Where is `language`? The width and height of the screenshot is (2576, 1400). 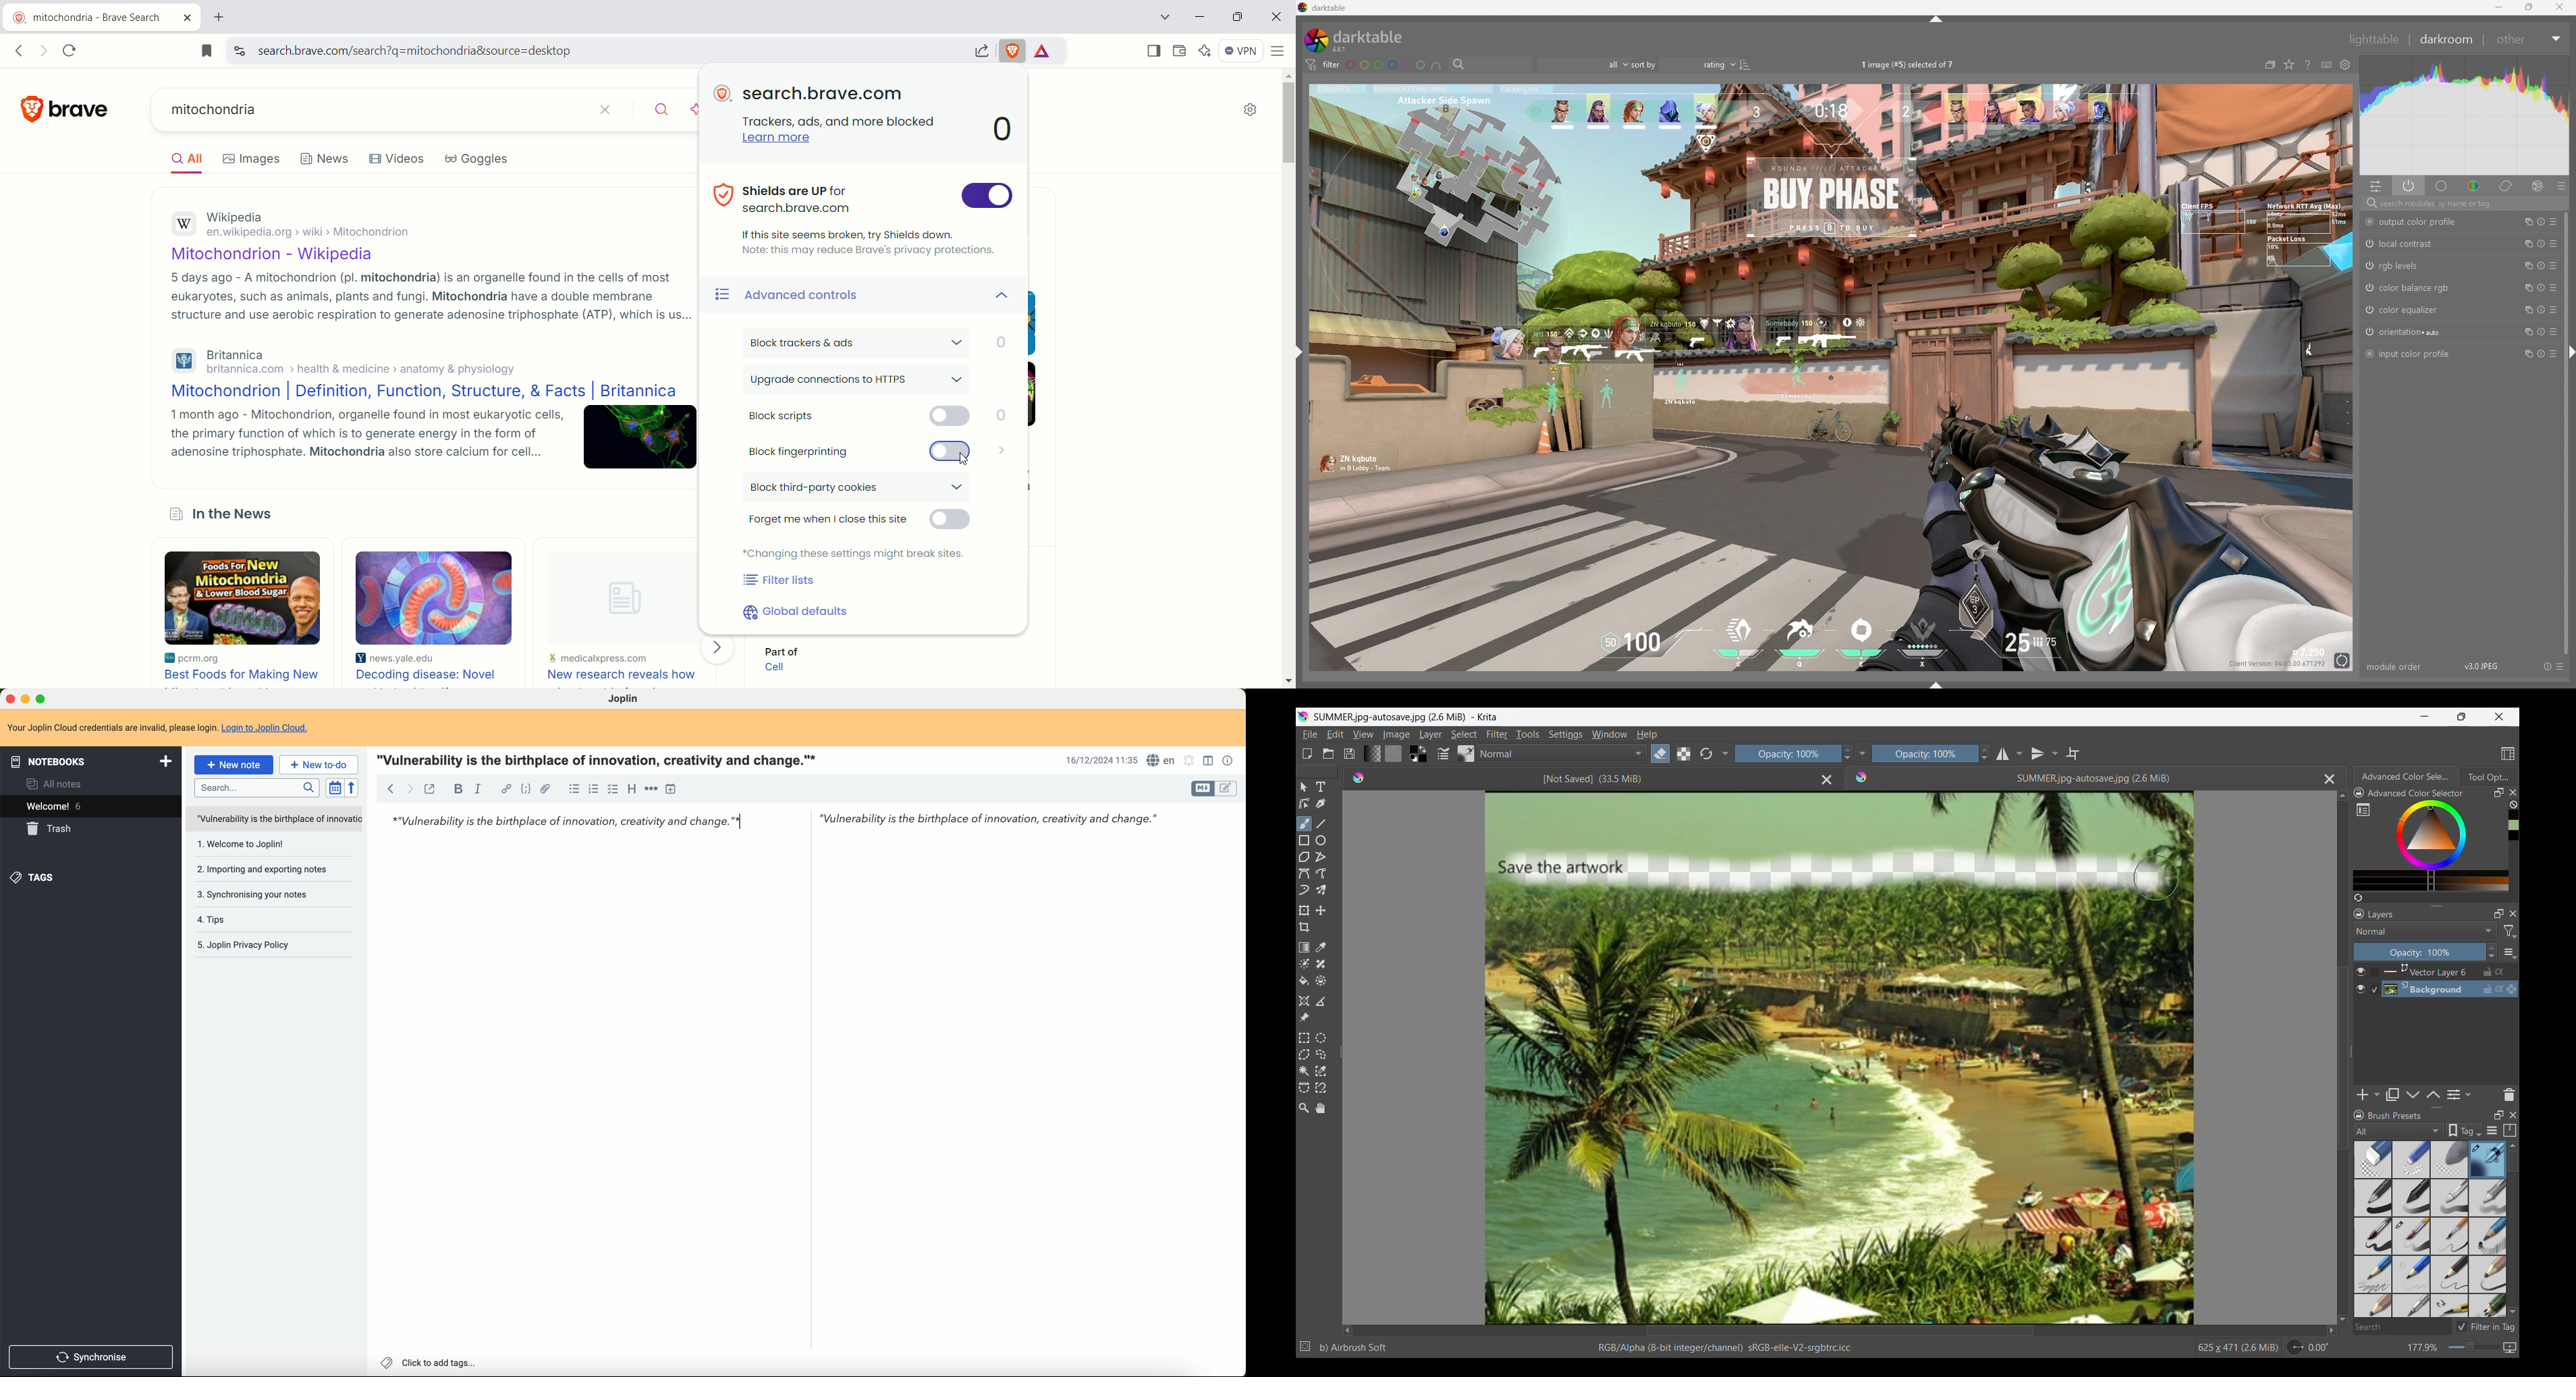
language is located at coordinates (1161, 760).